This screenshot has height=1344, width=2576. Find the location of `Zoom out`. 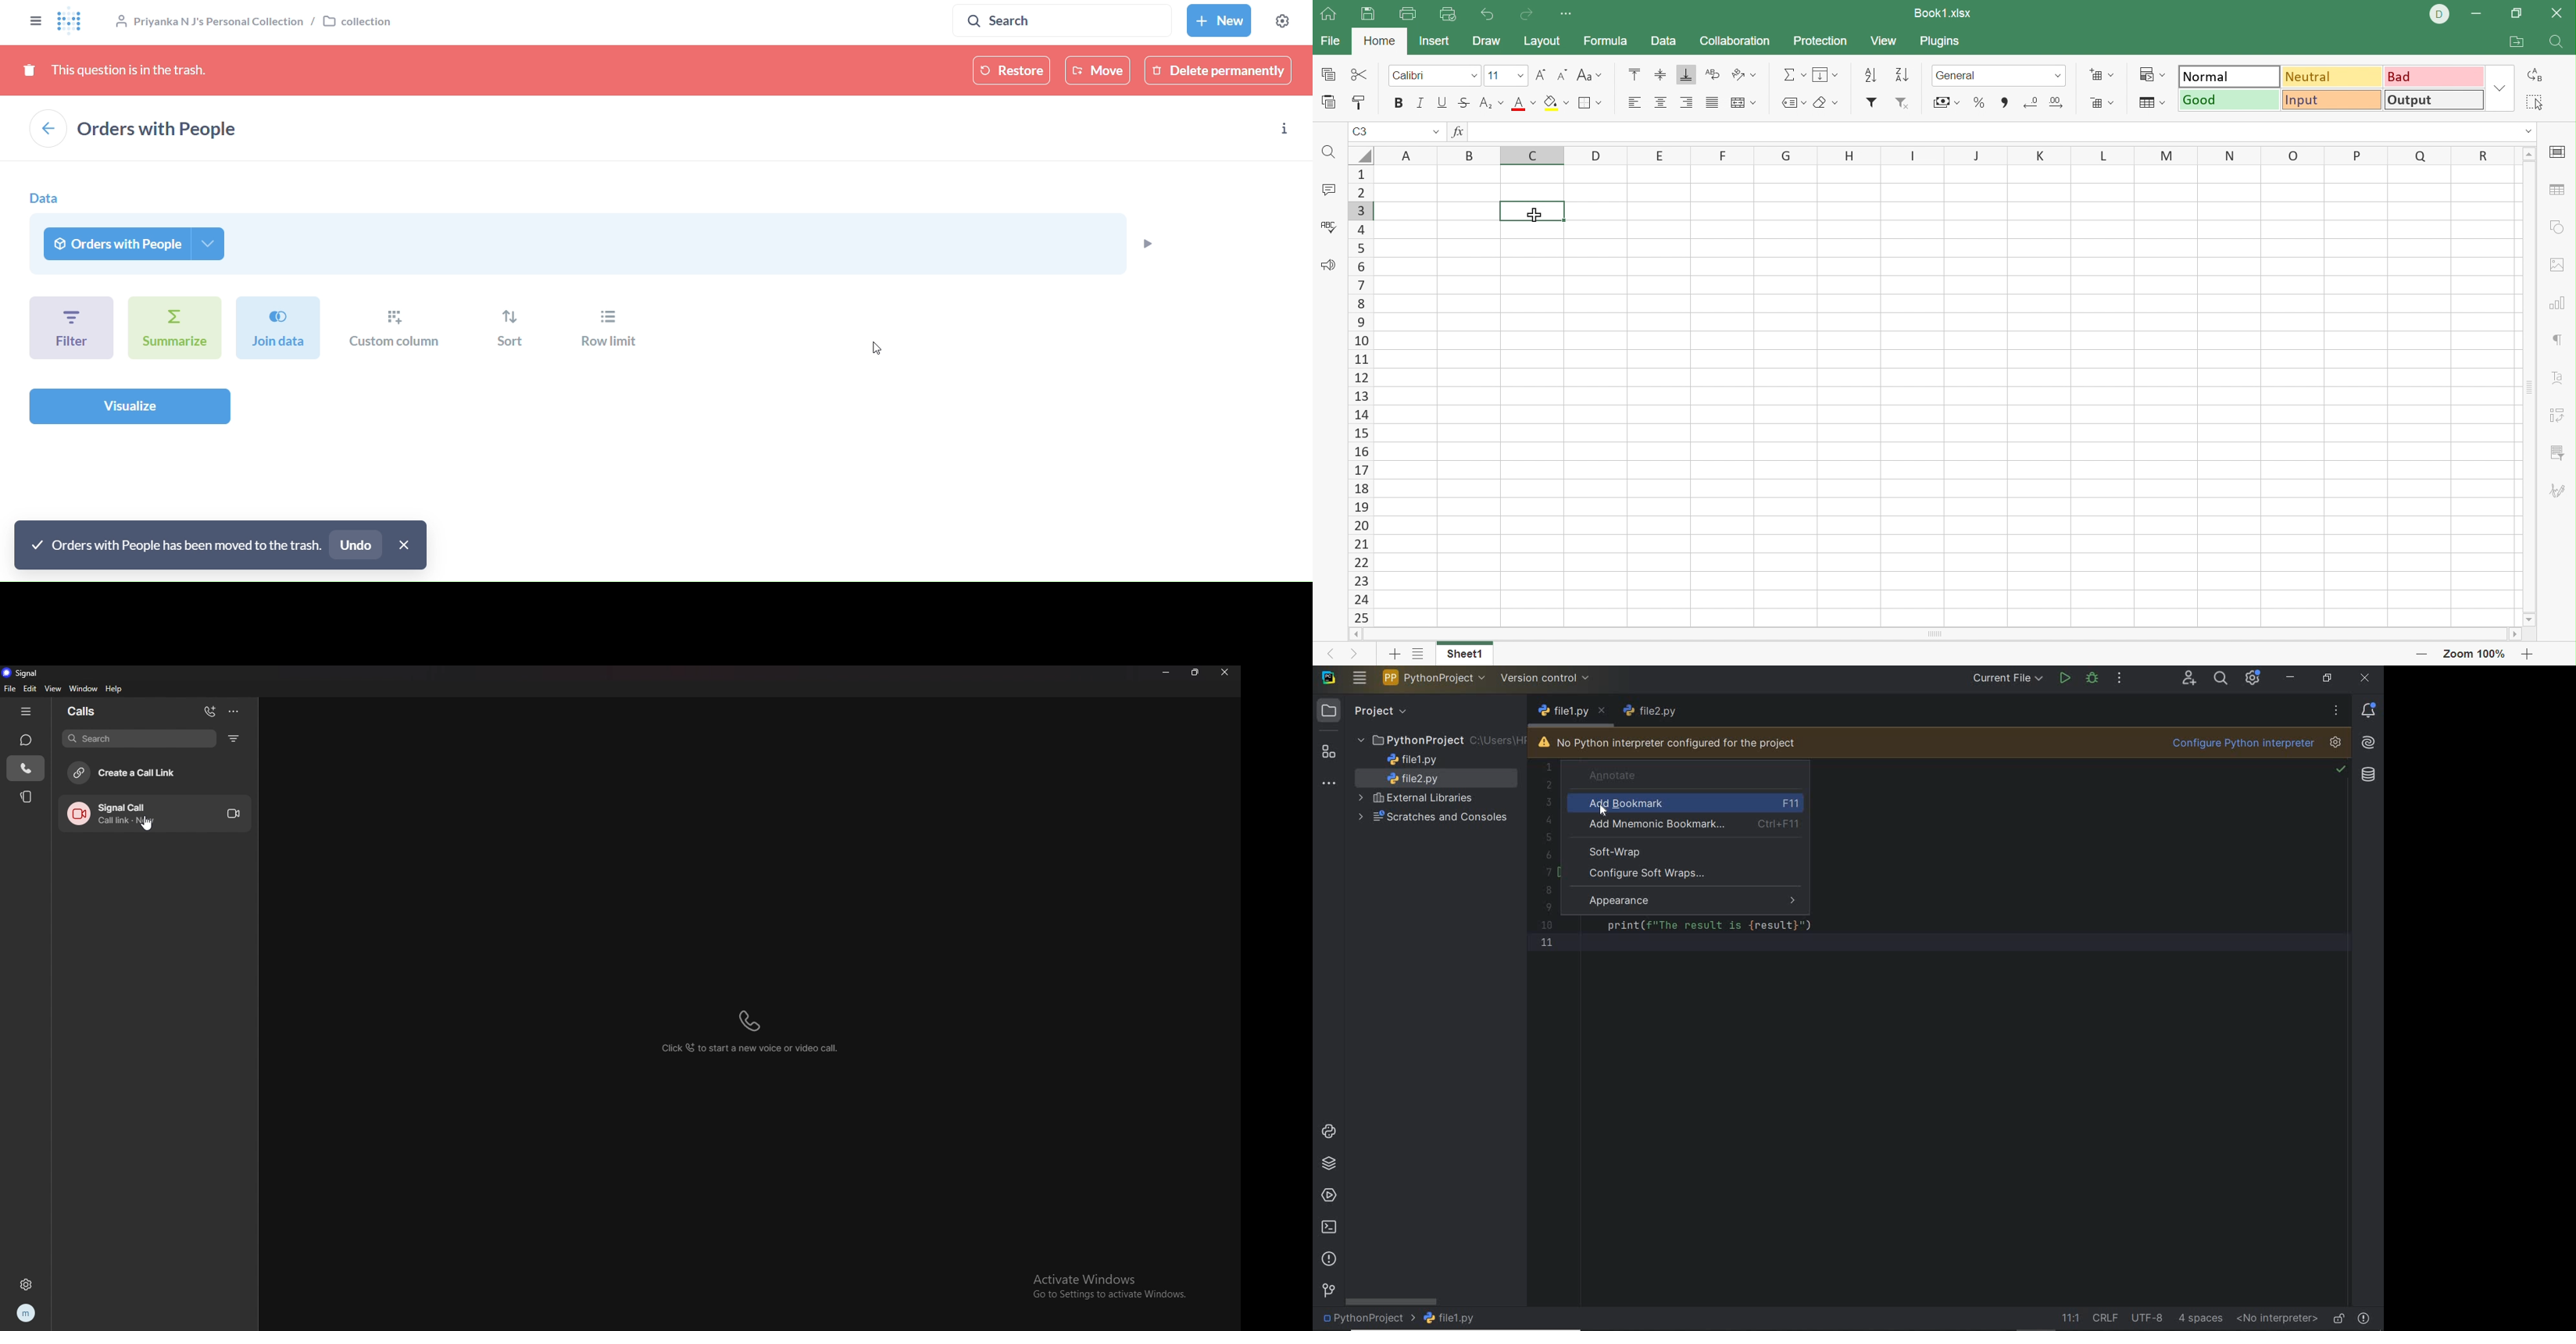

Zoom out is located at coordinates (2422, 656).